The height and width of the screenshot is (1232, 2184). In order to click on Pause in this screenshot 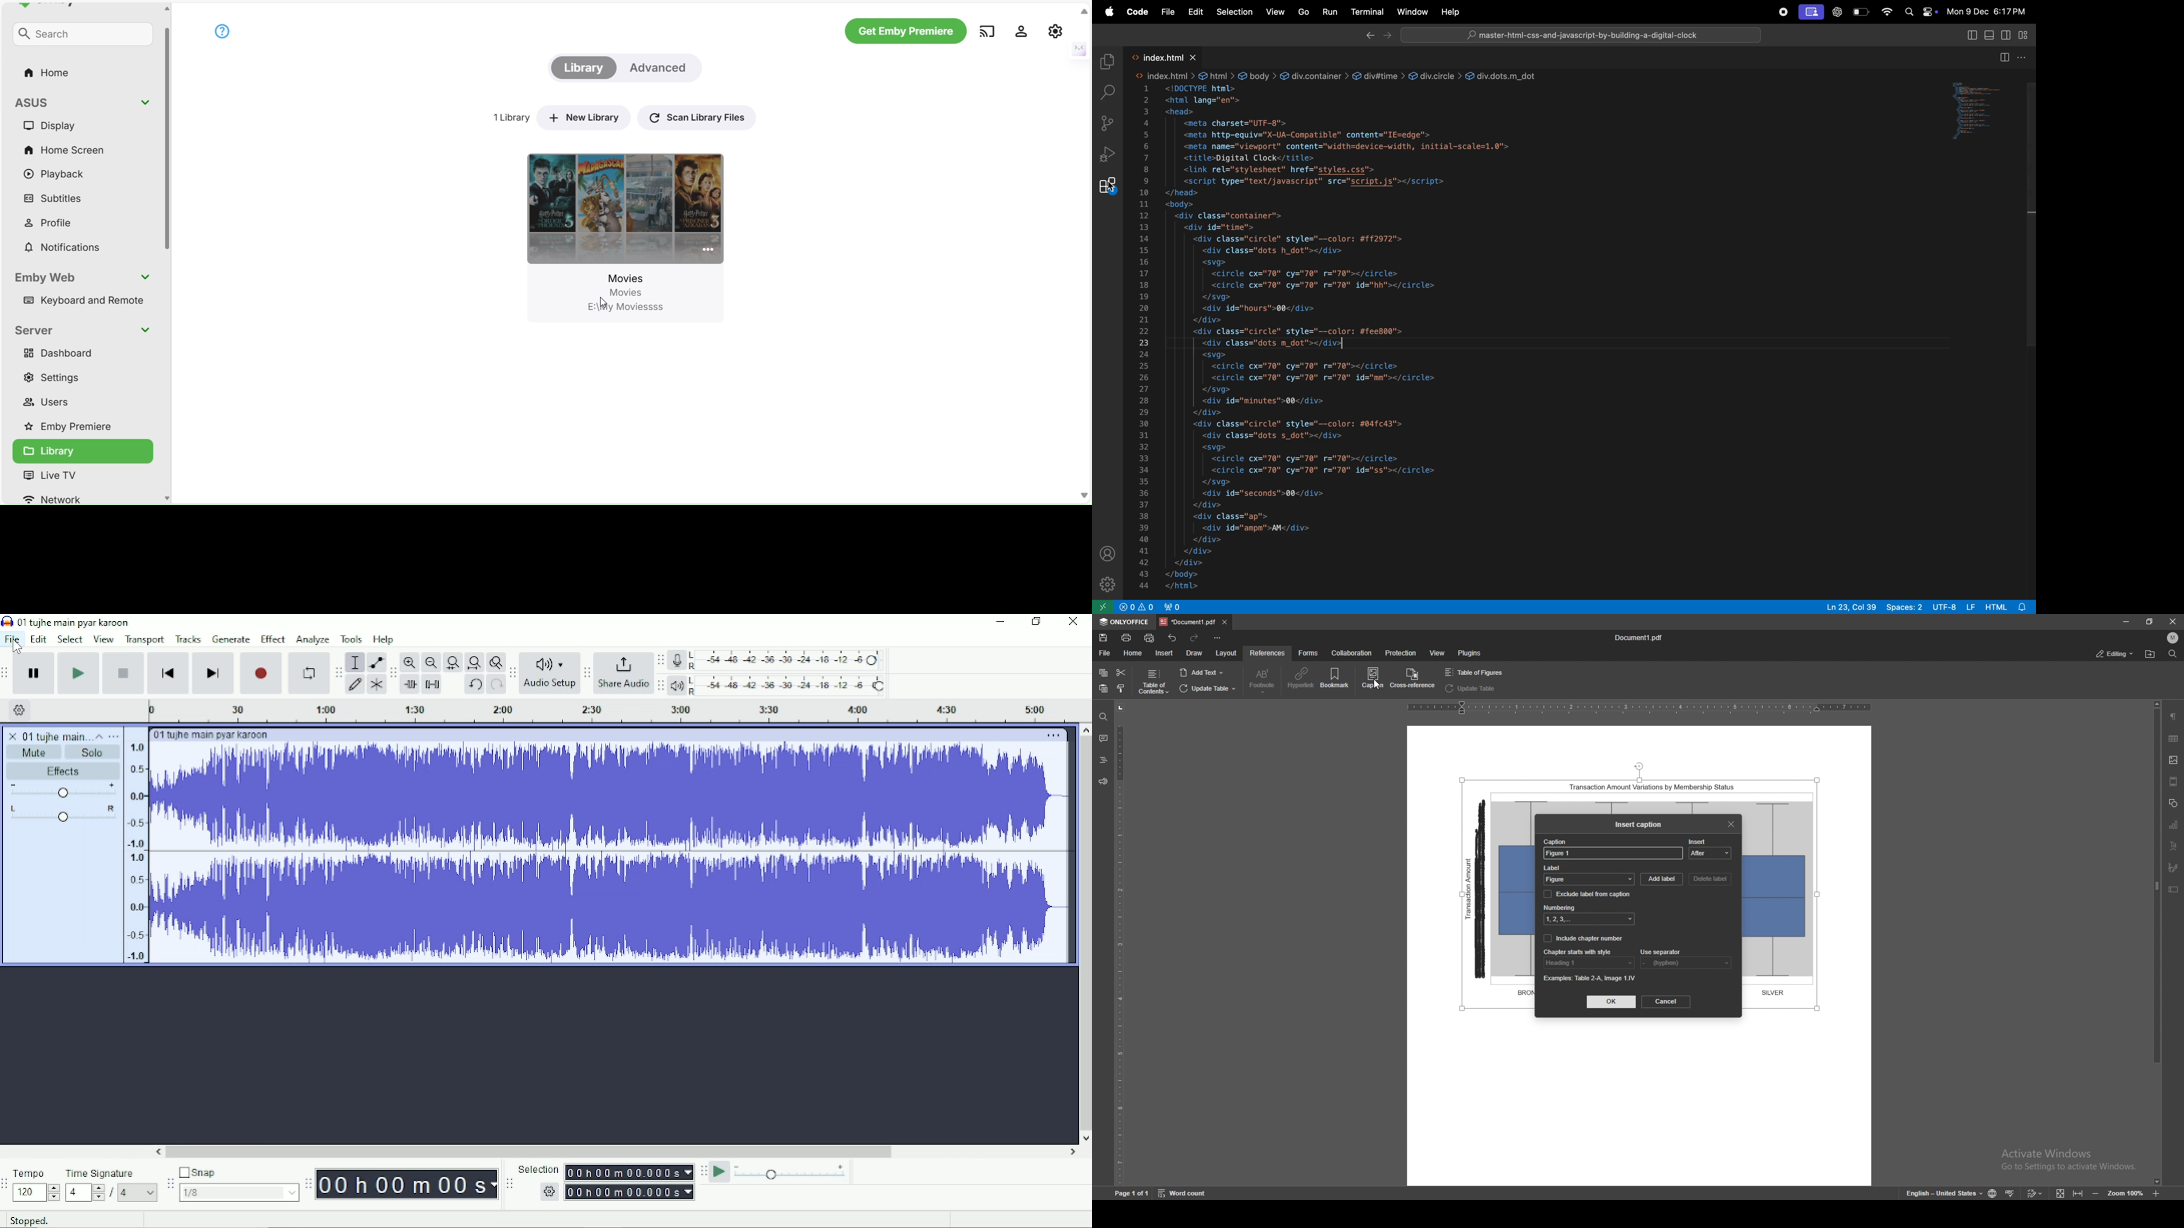, I will do `click(34, 674)`.